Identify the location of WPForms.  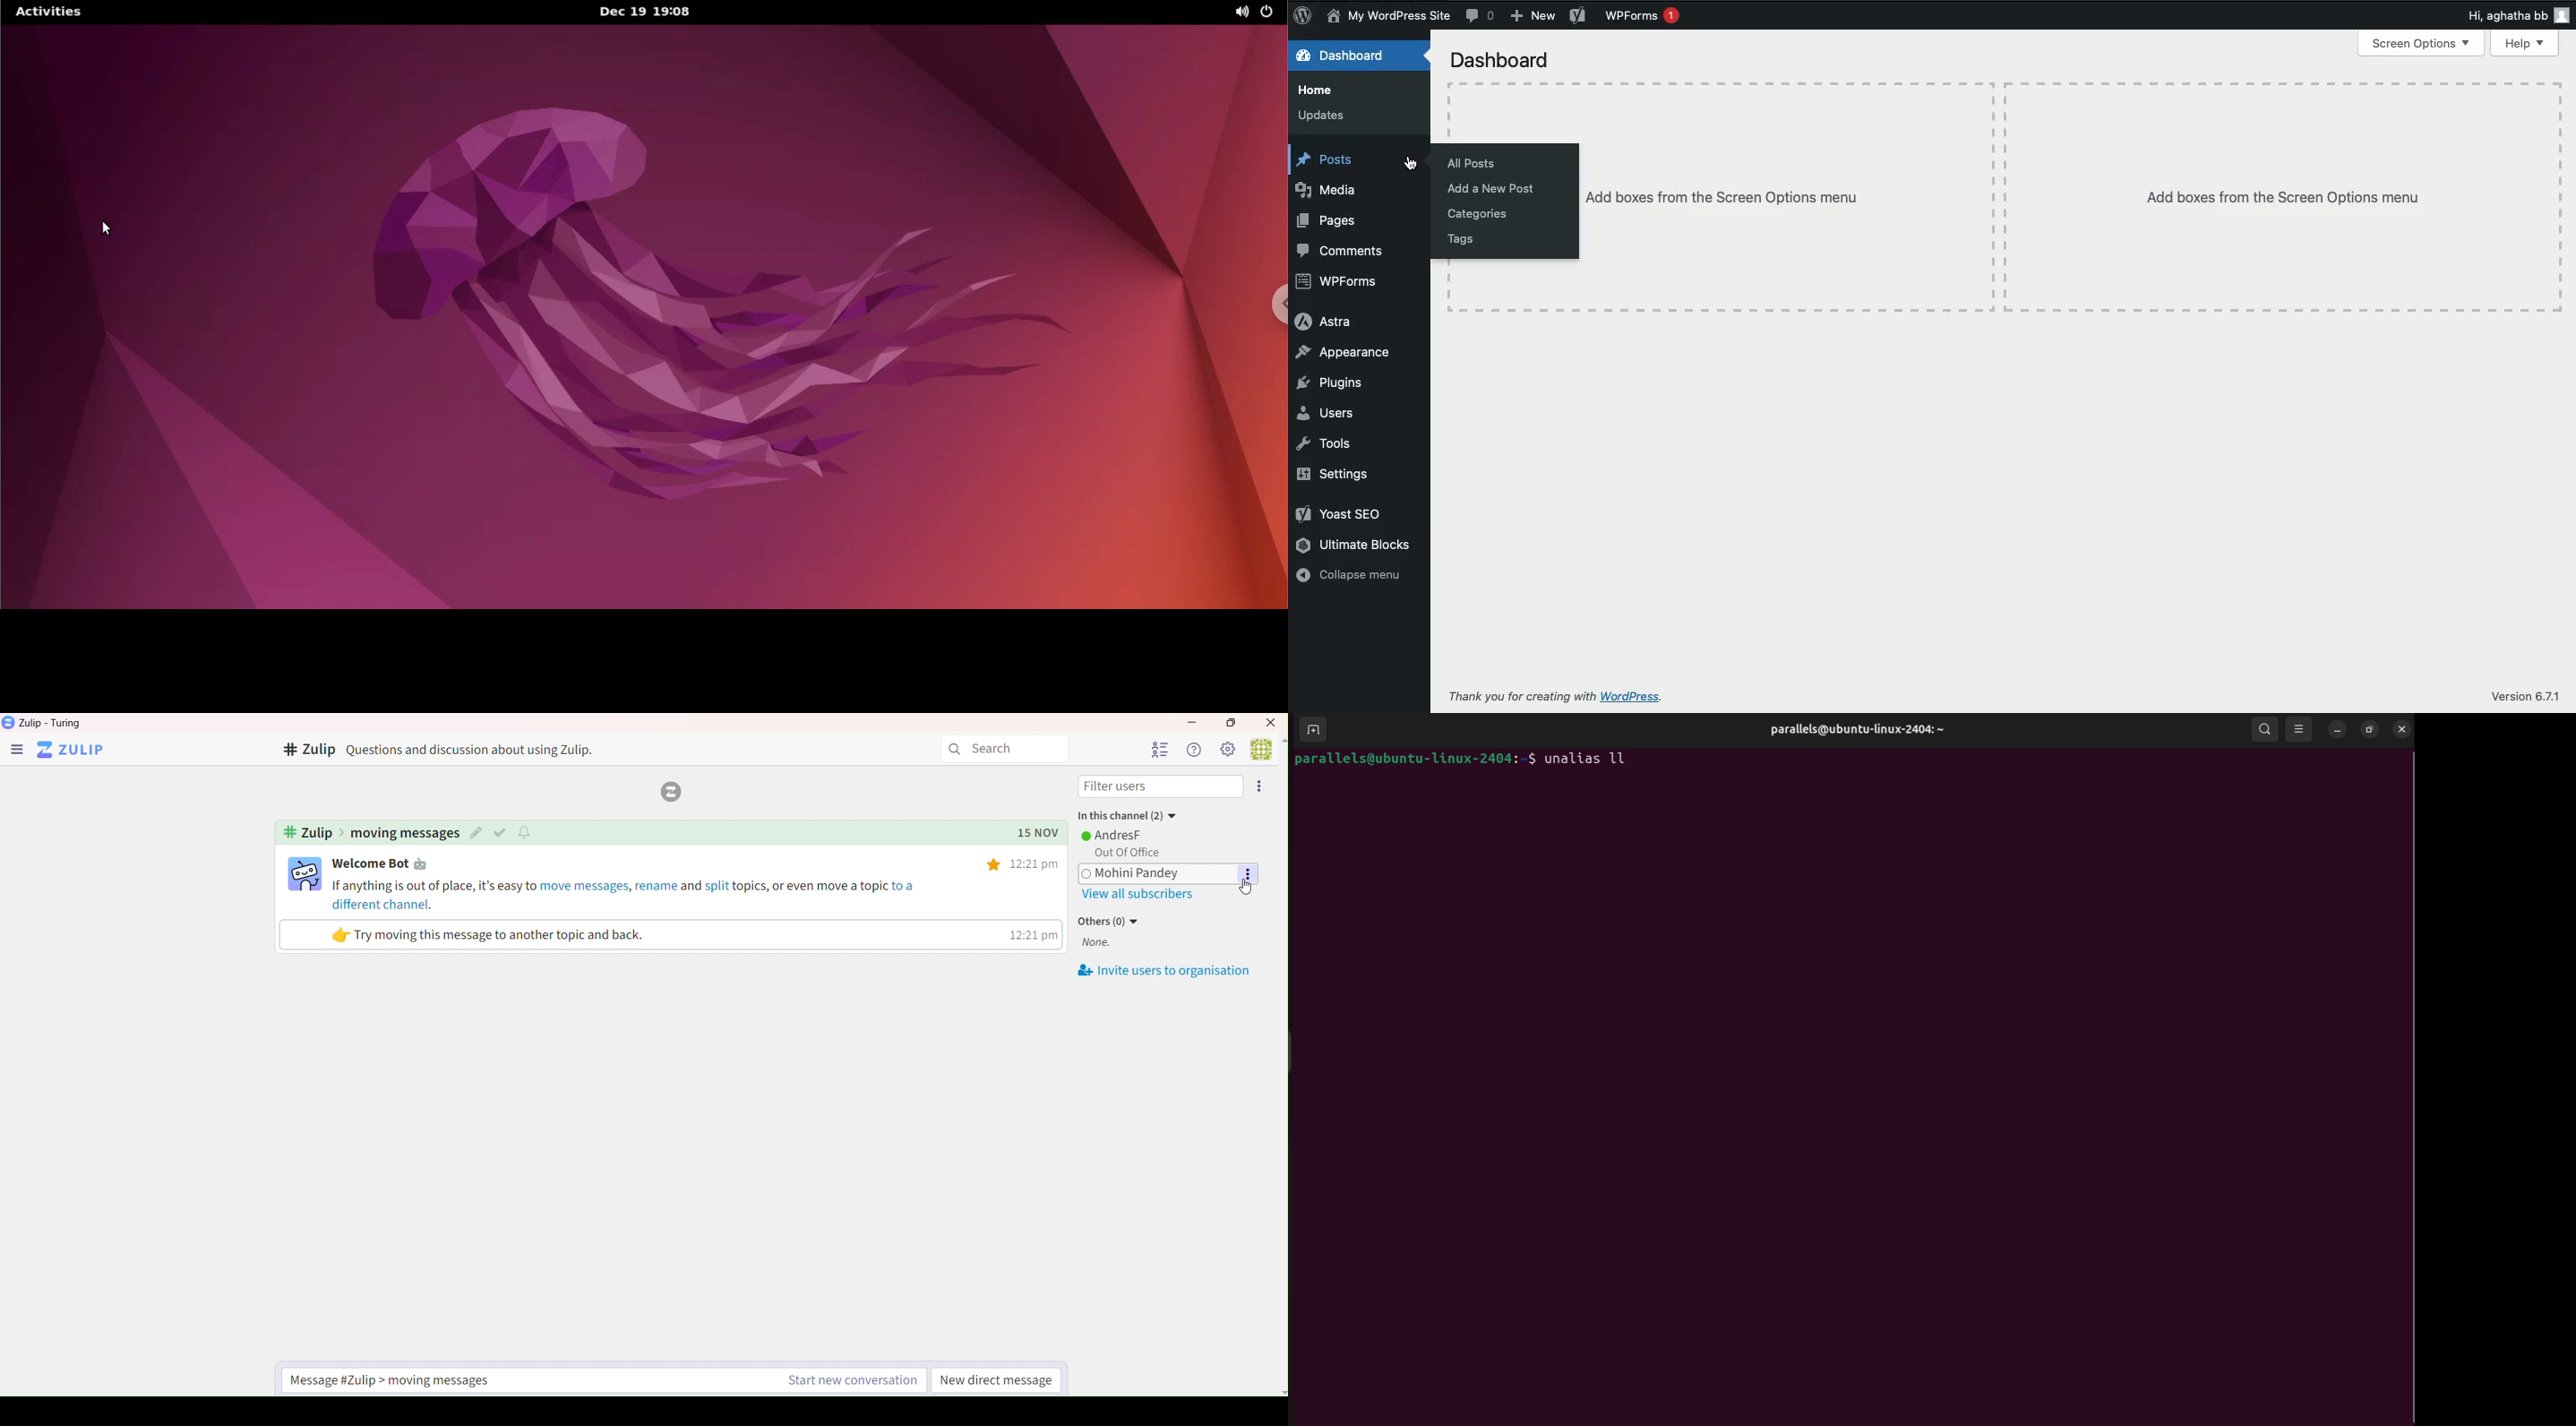
(1646, 18).